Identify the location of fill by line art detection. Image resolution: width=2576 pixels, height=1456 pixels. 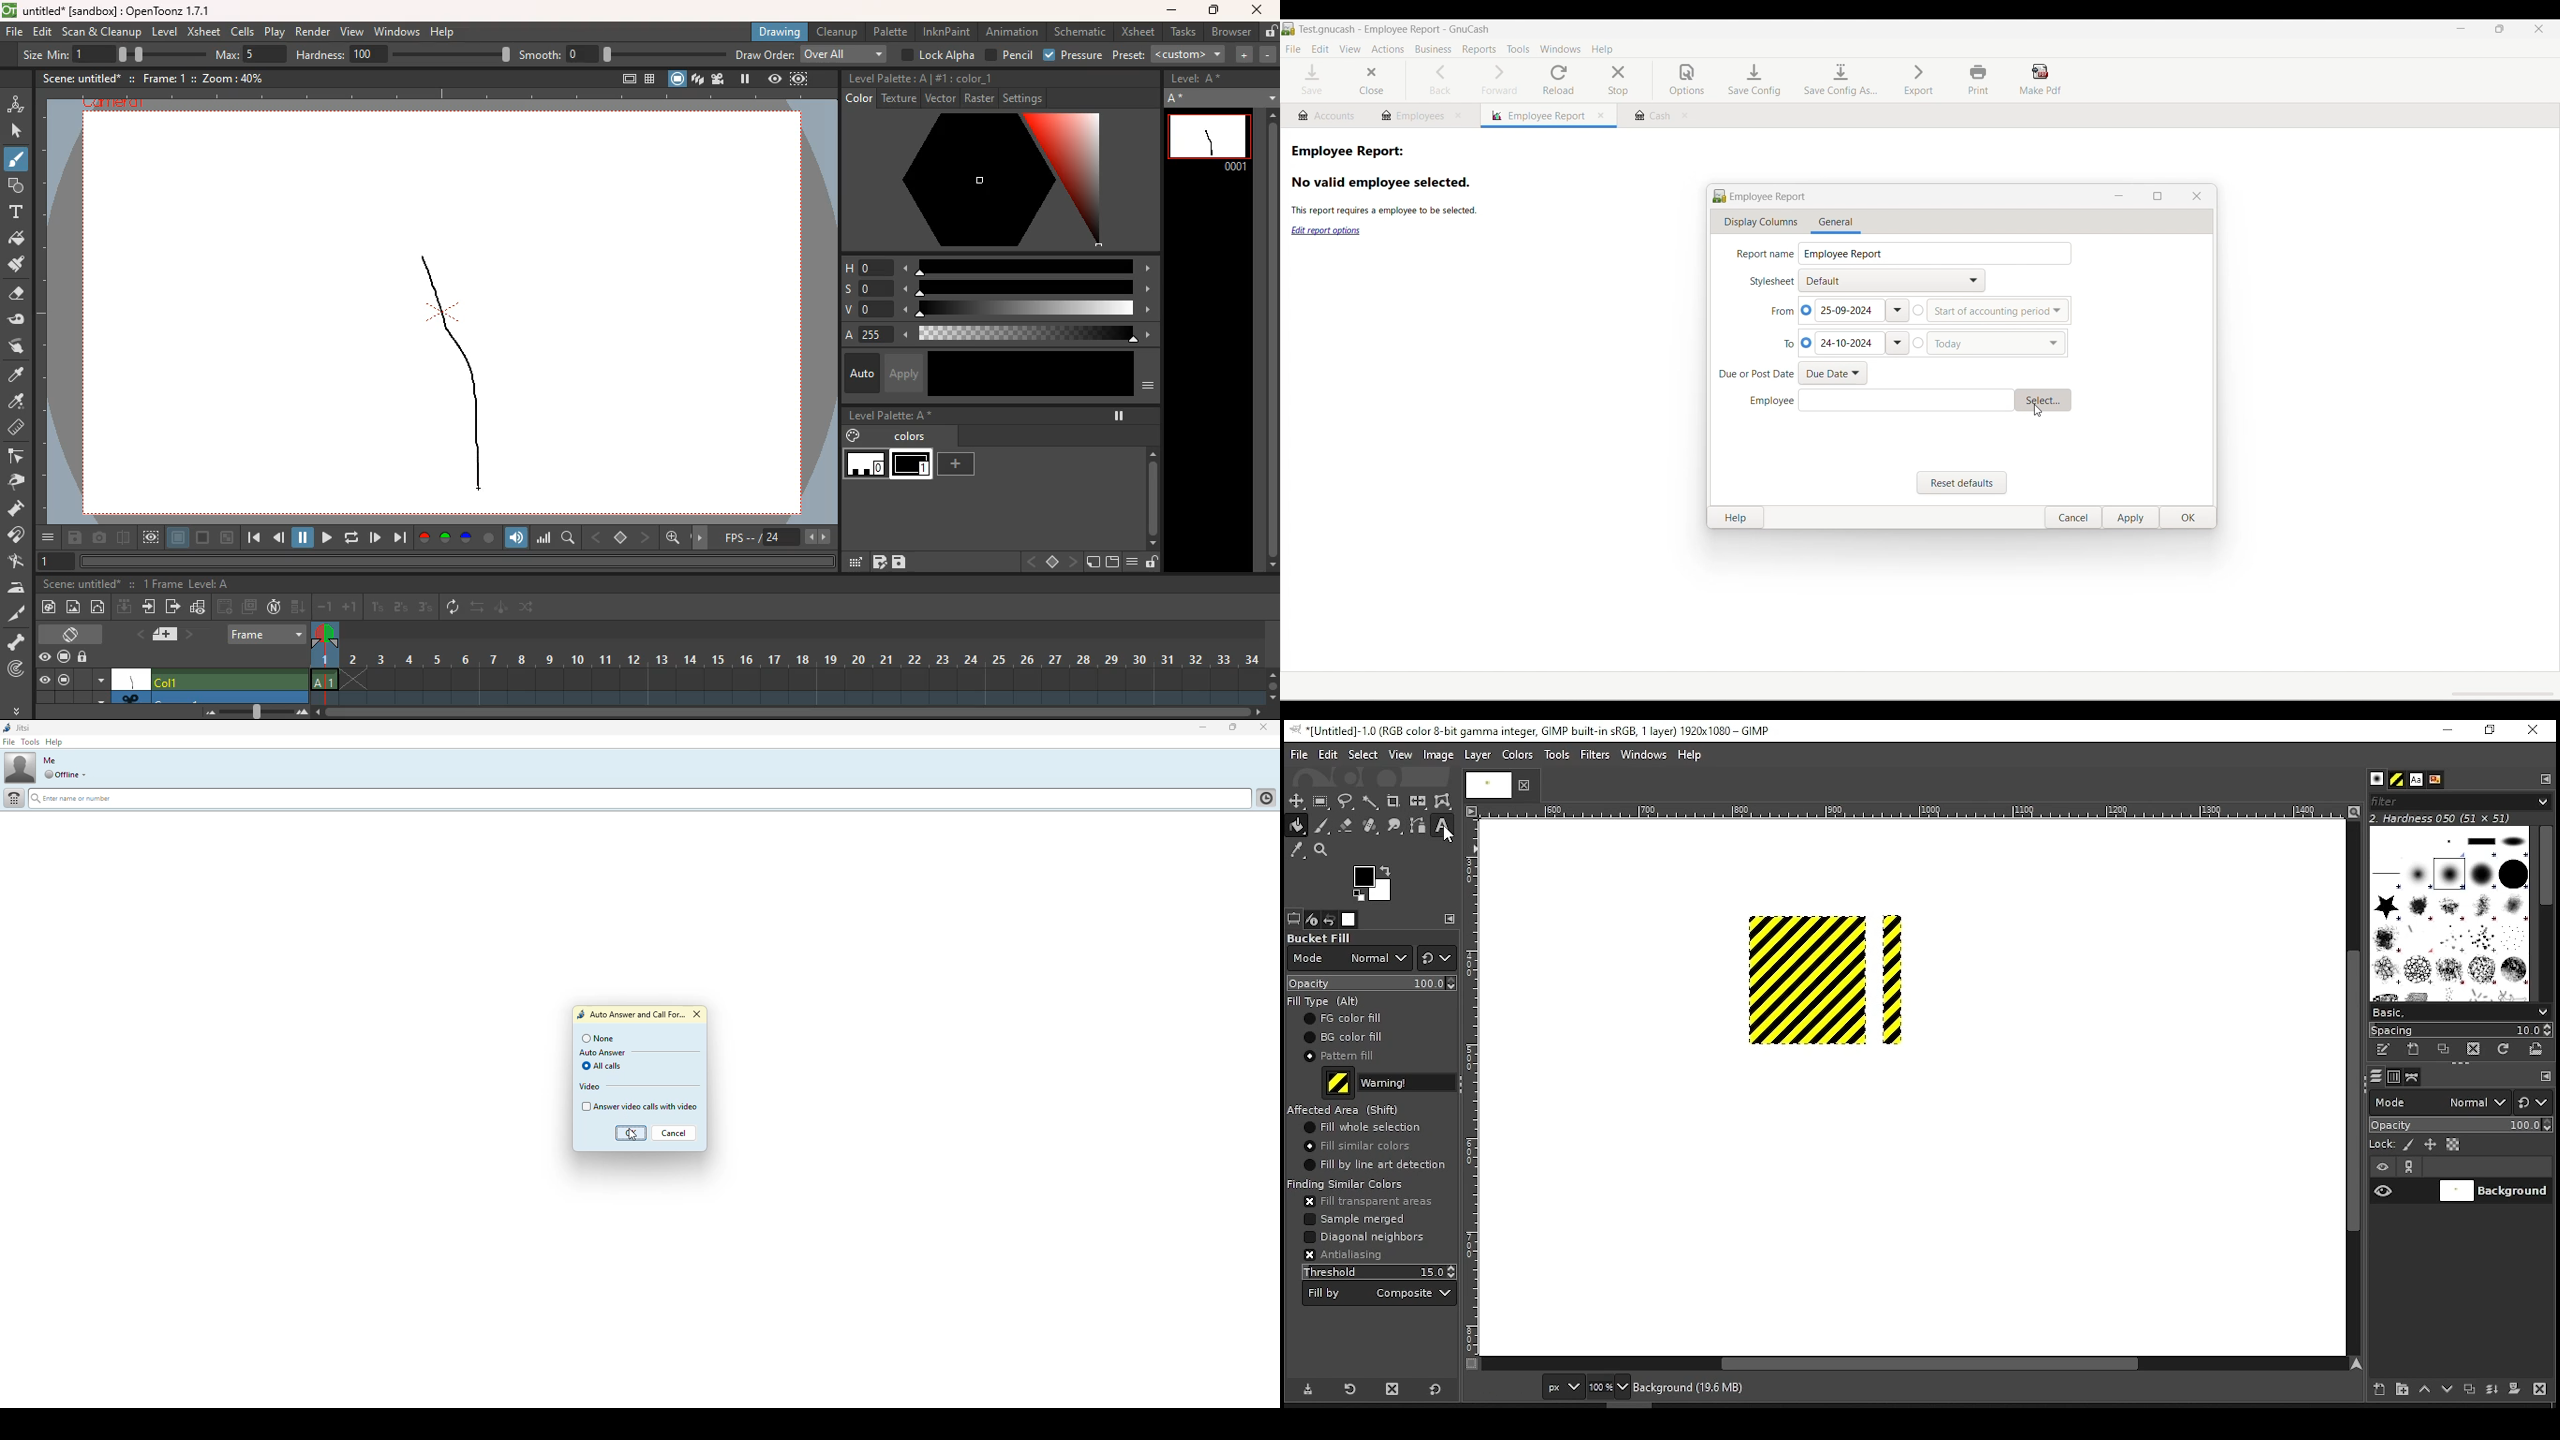
(1379, 1166).